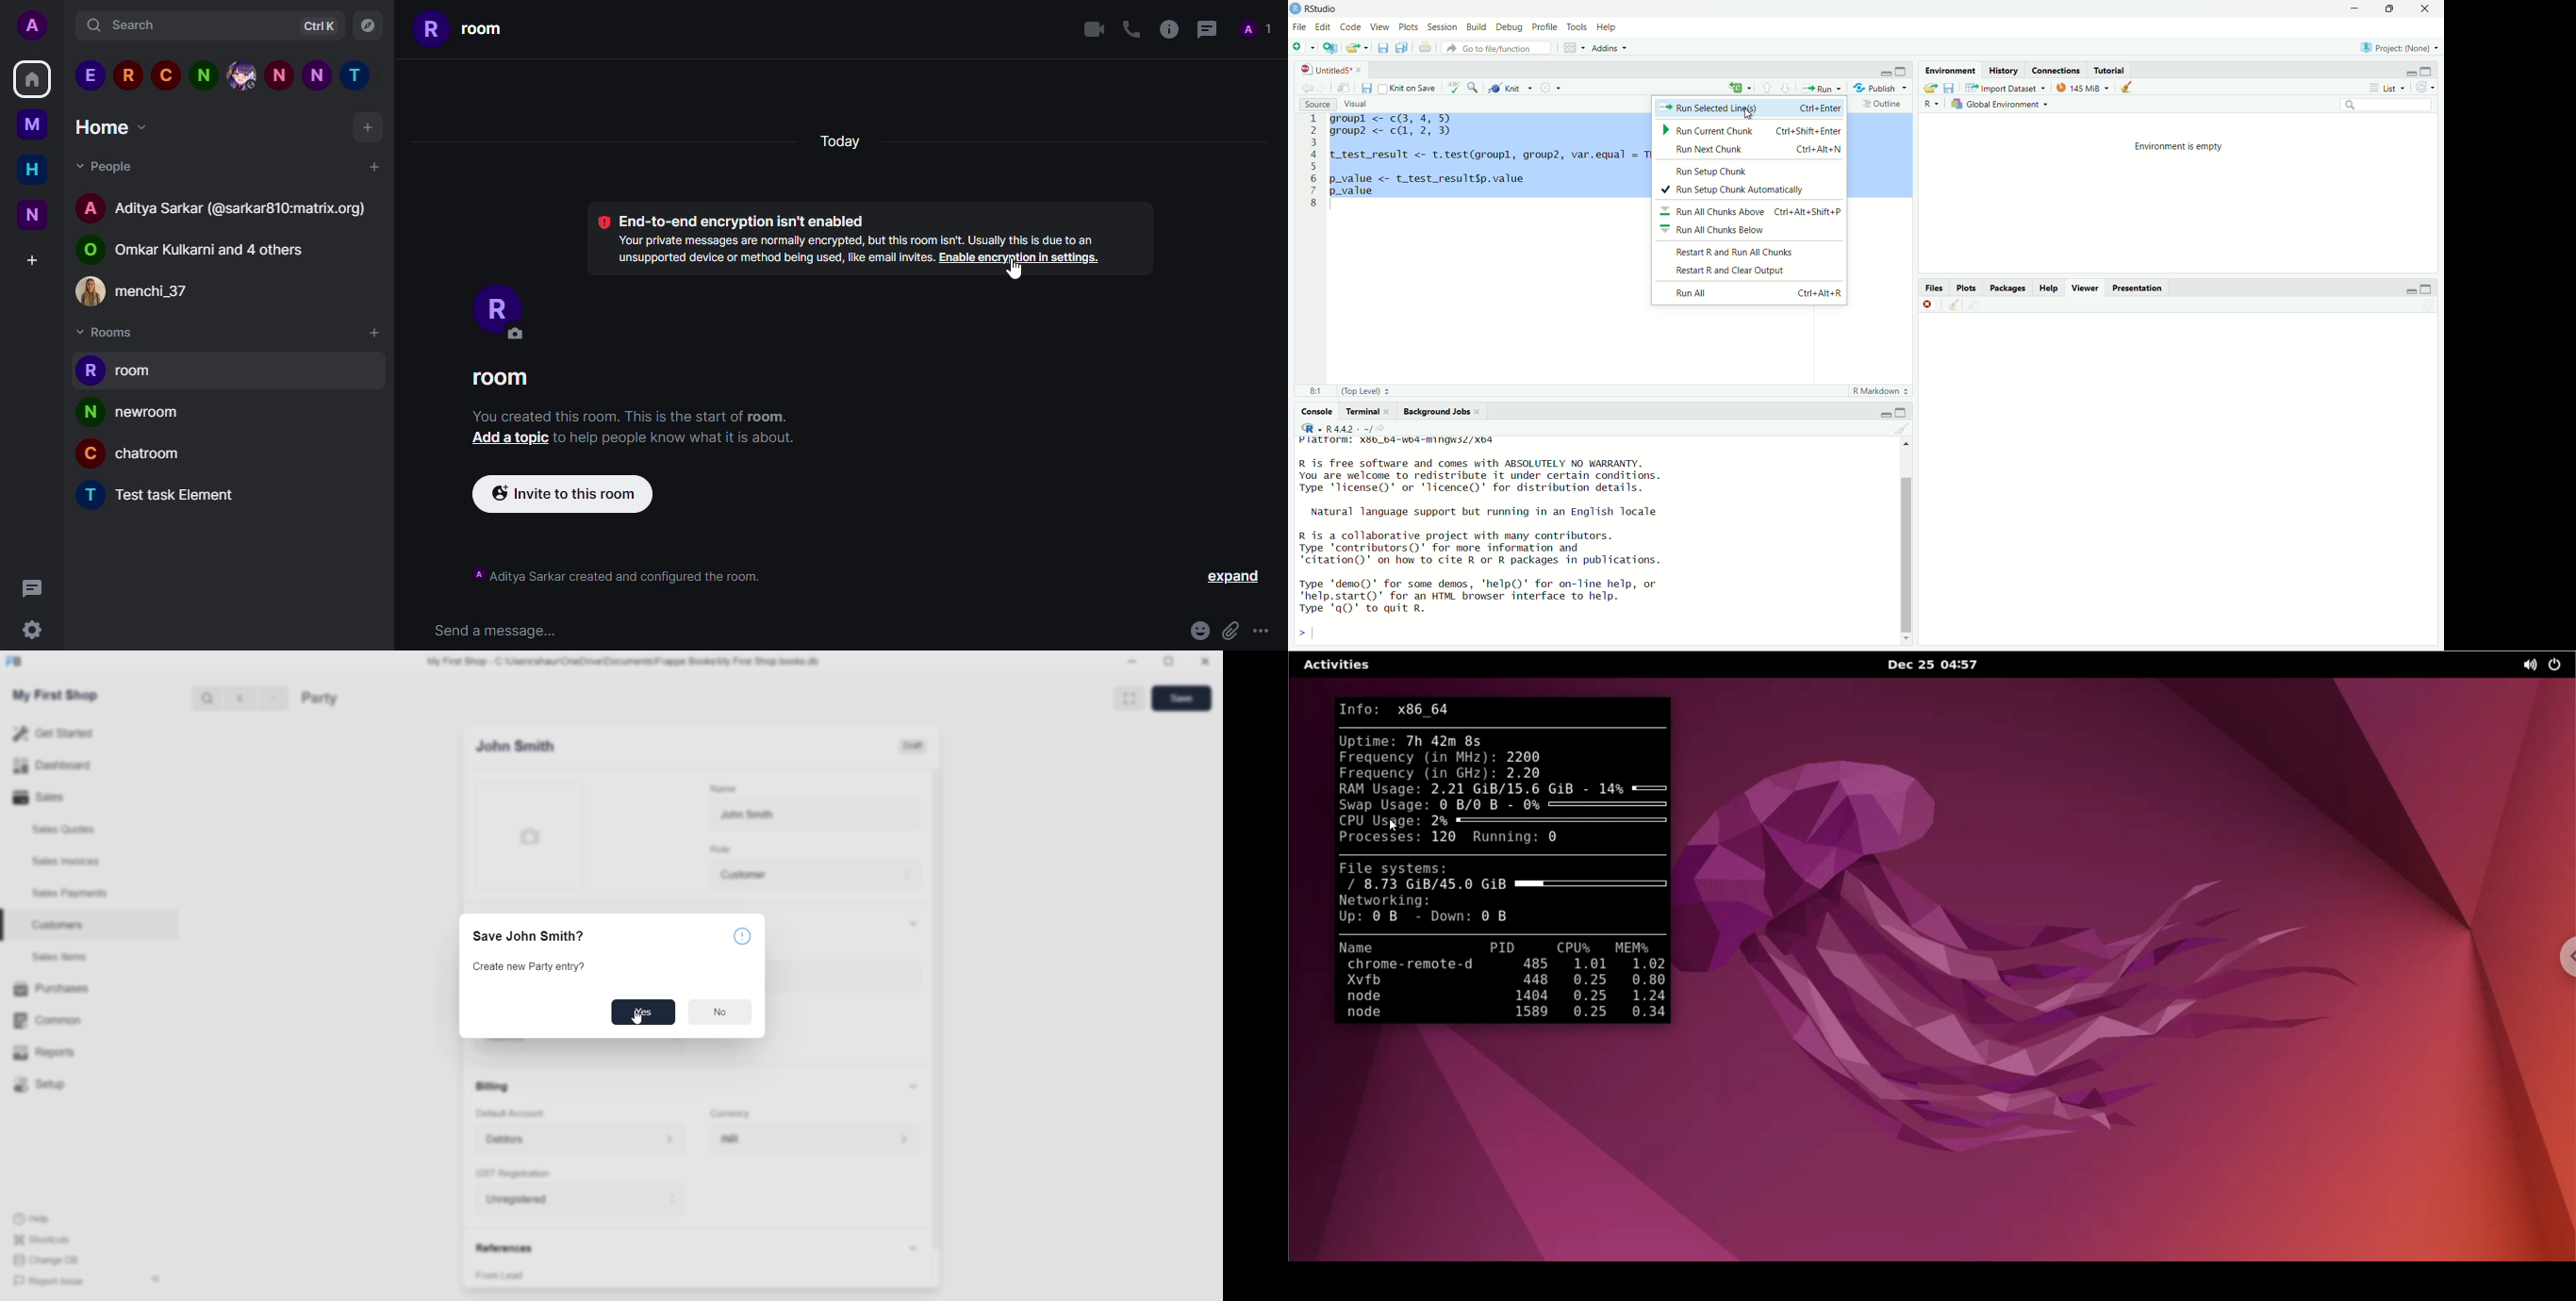 The image size is (2576, 1316). What do you see at coordinates (1875, 86) in the screenshot?
I see `“3, Publish` at bounding box center [1875, 86].